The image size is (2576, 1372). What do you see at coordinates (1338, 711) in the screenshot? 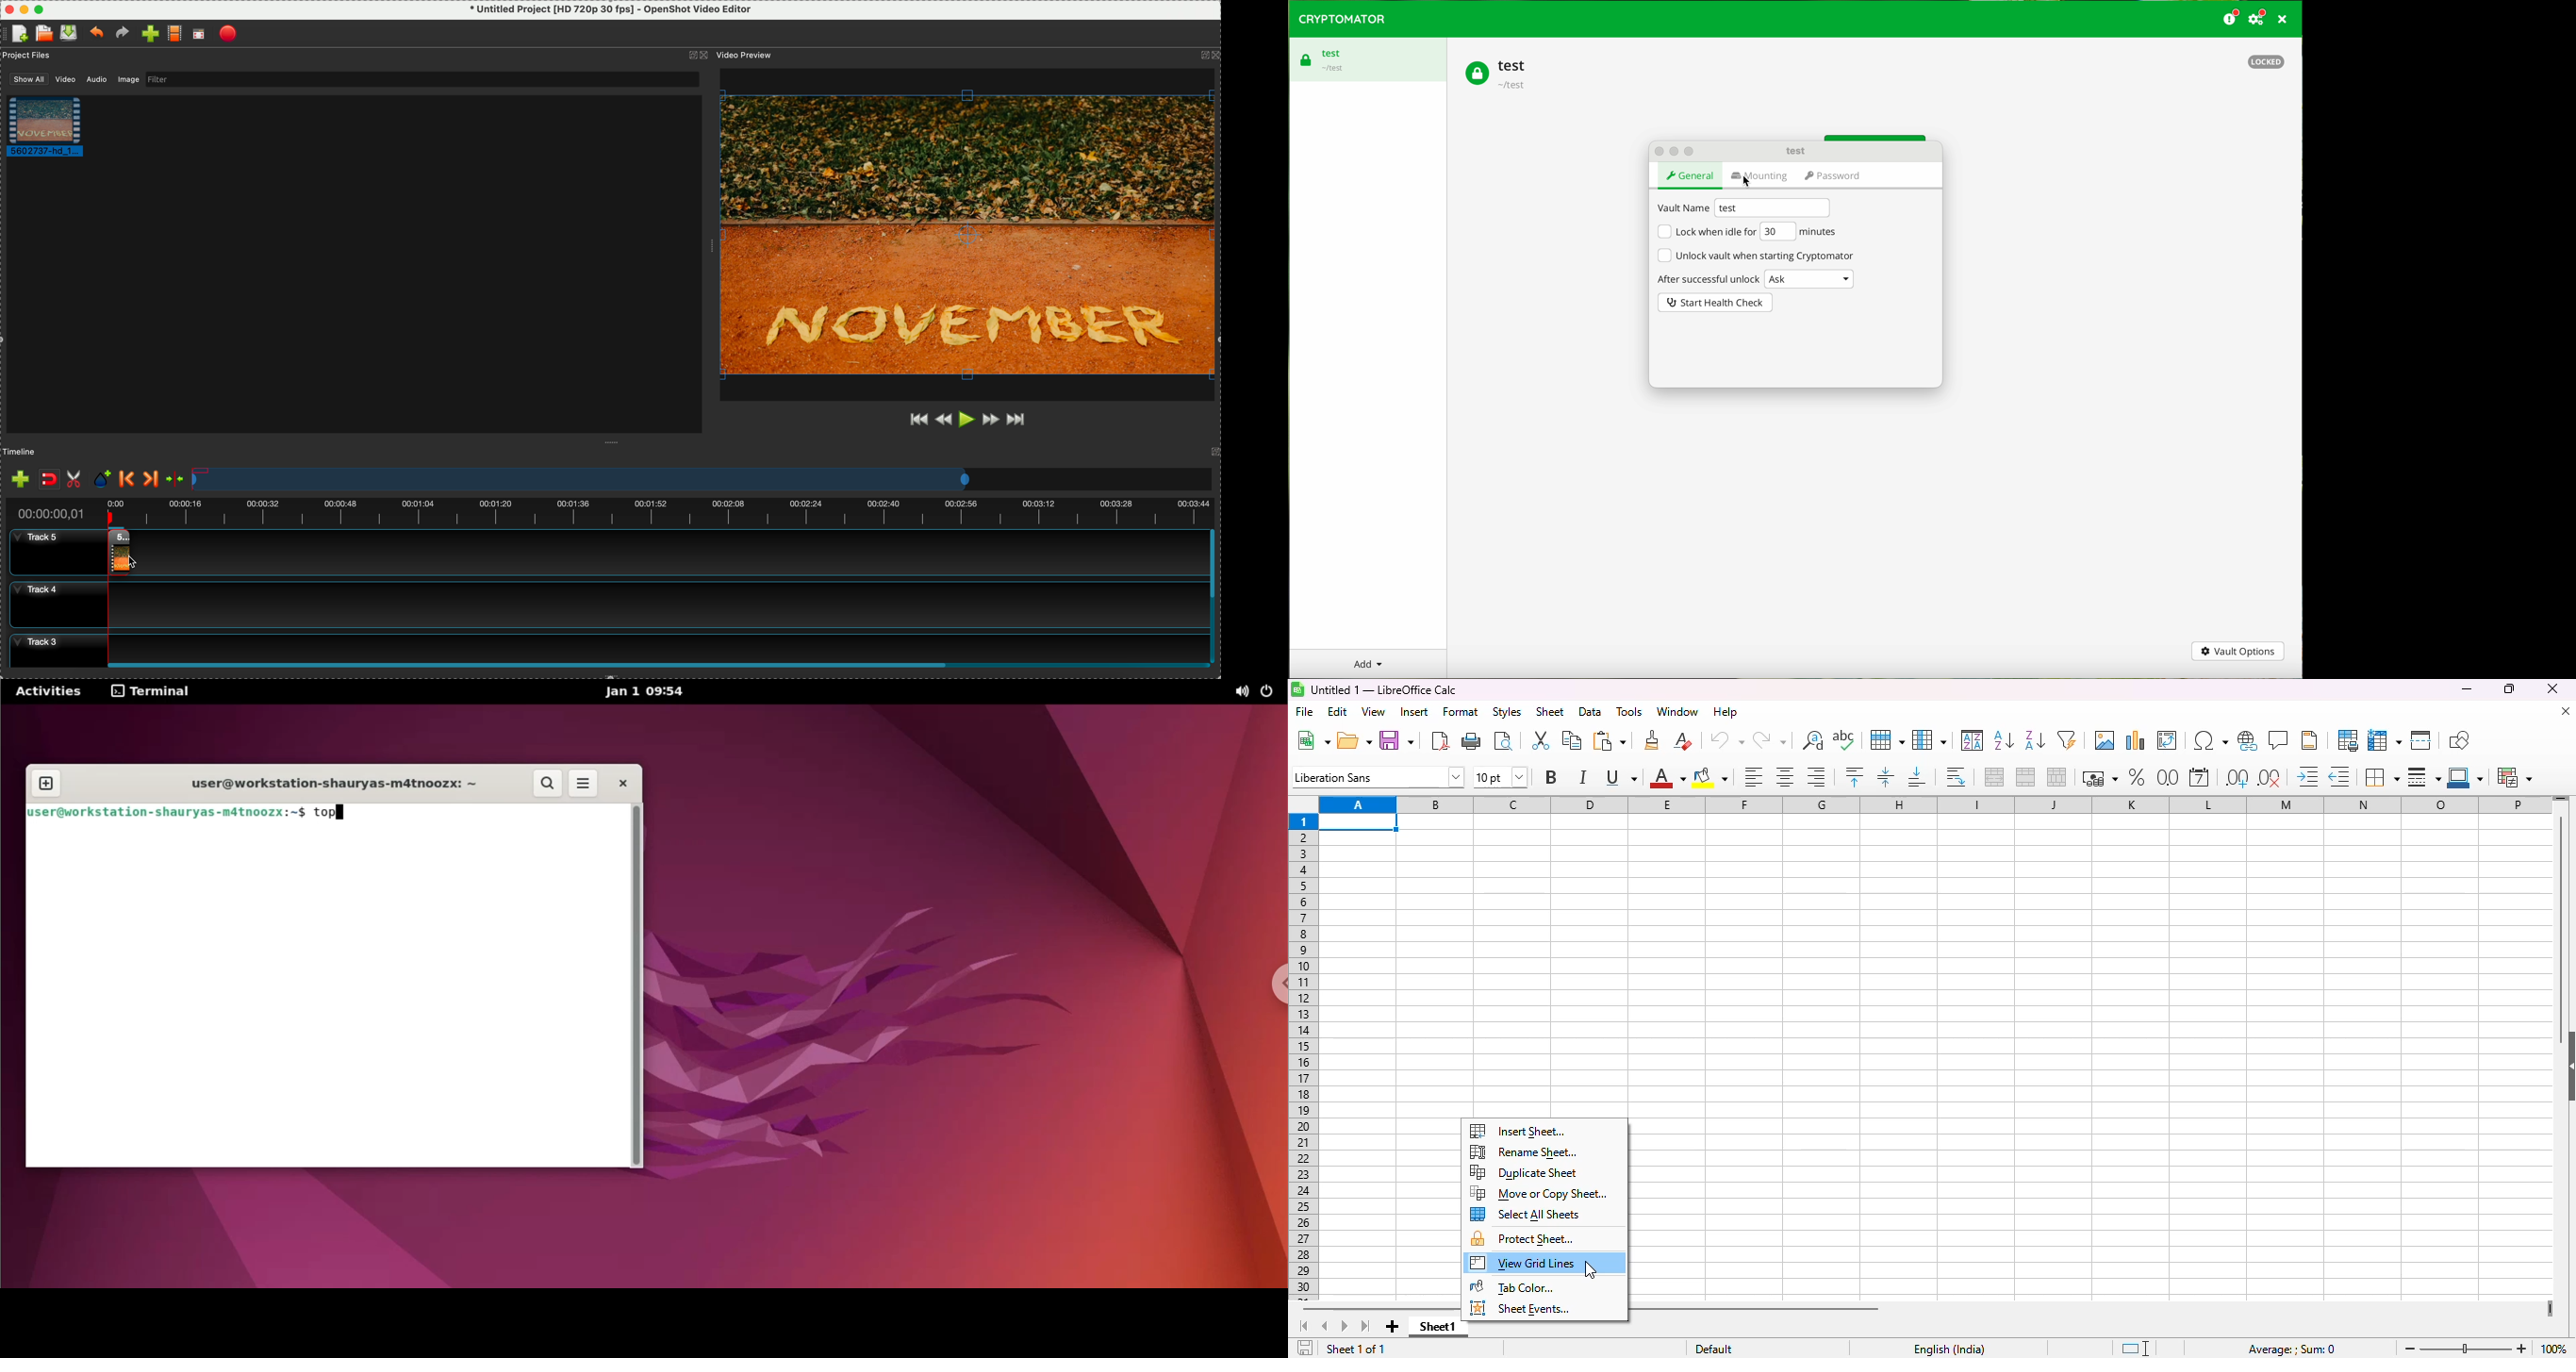
I see `edit` at bounding box center [1338, 711].